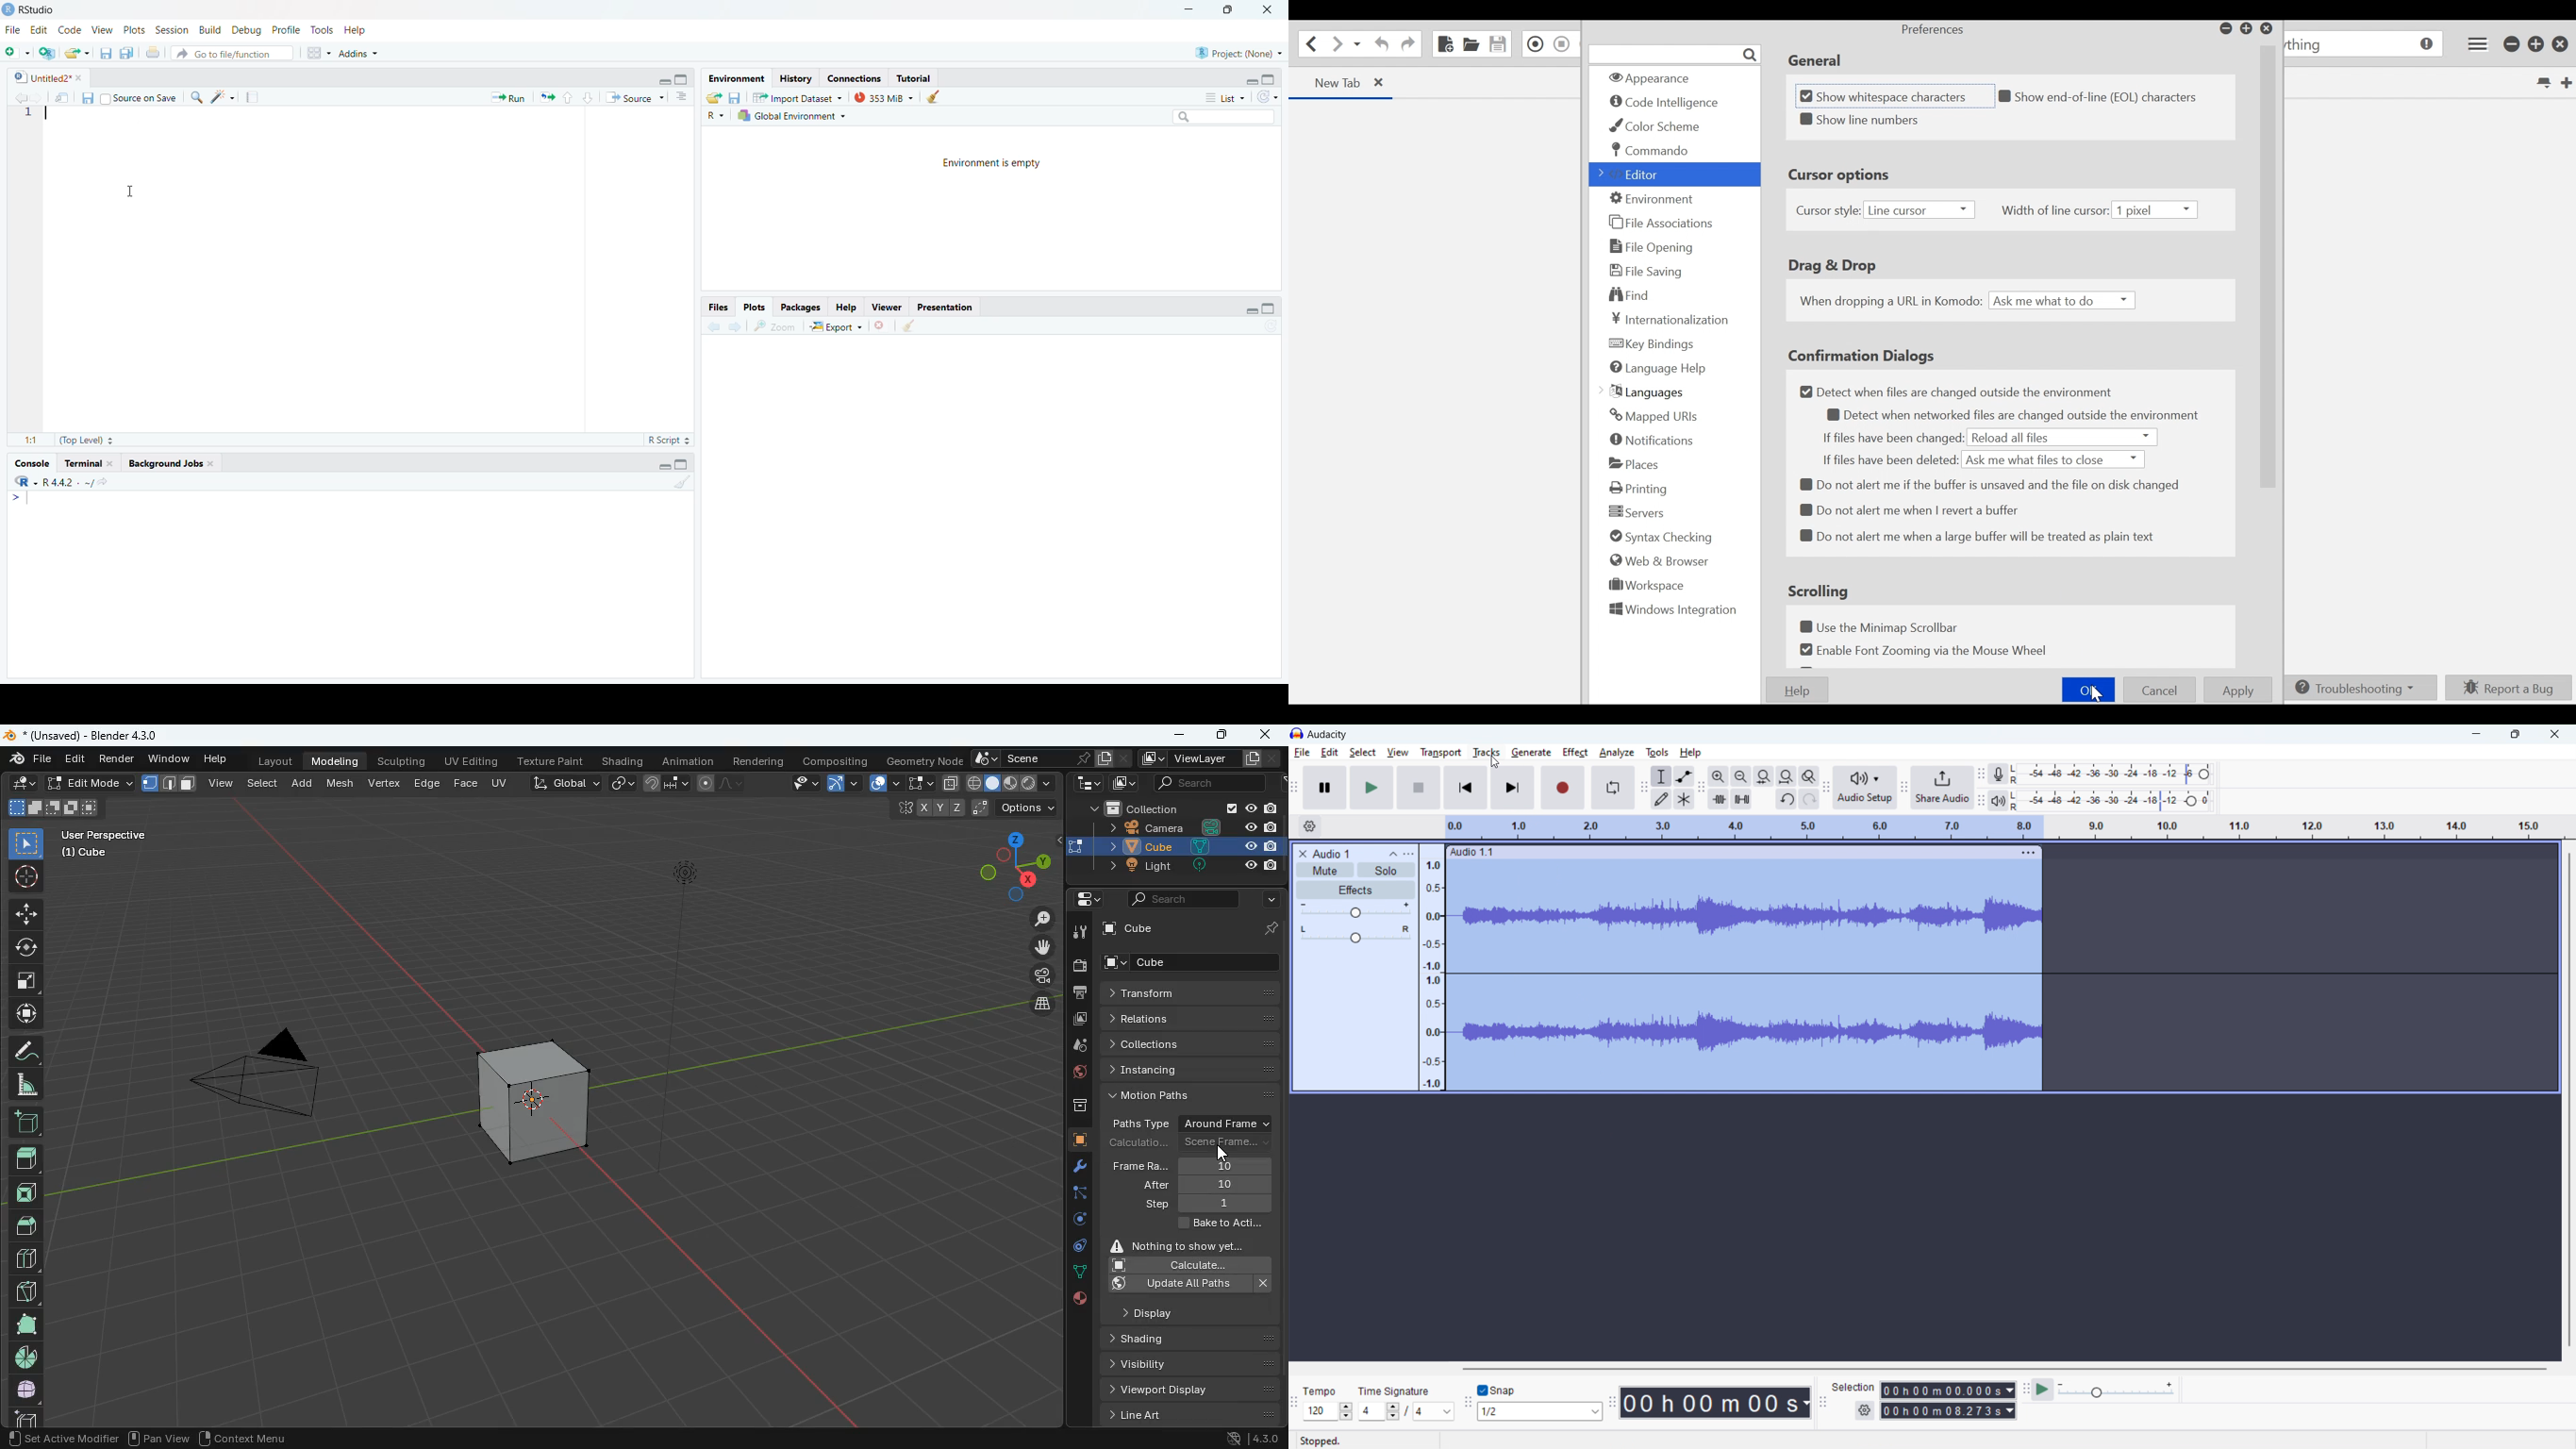  I want to click on paths, so click(1192, 1094).